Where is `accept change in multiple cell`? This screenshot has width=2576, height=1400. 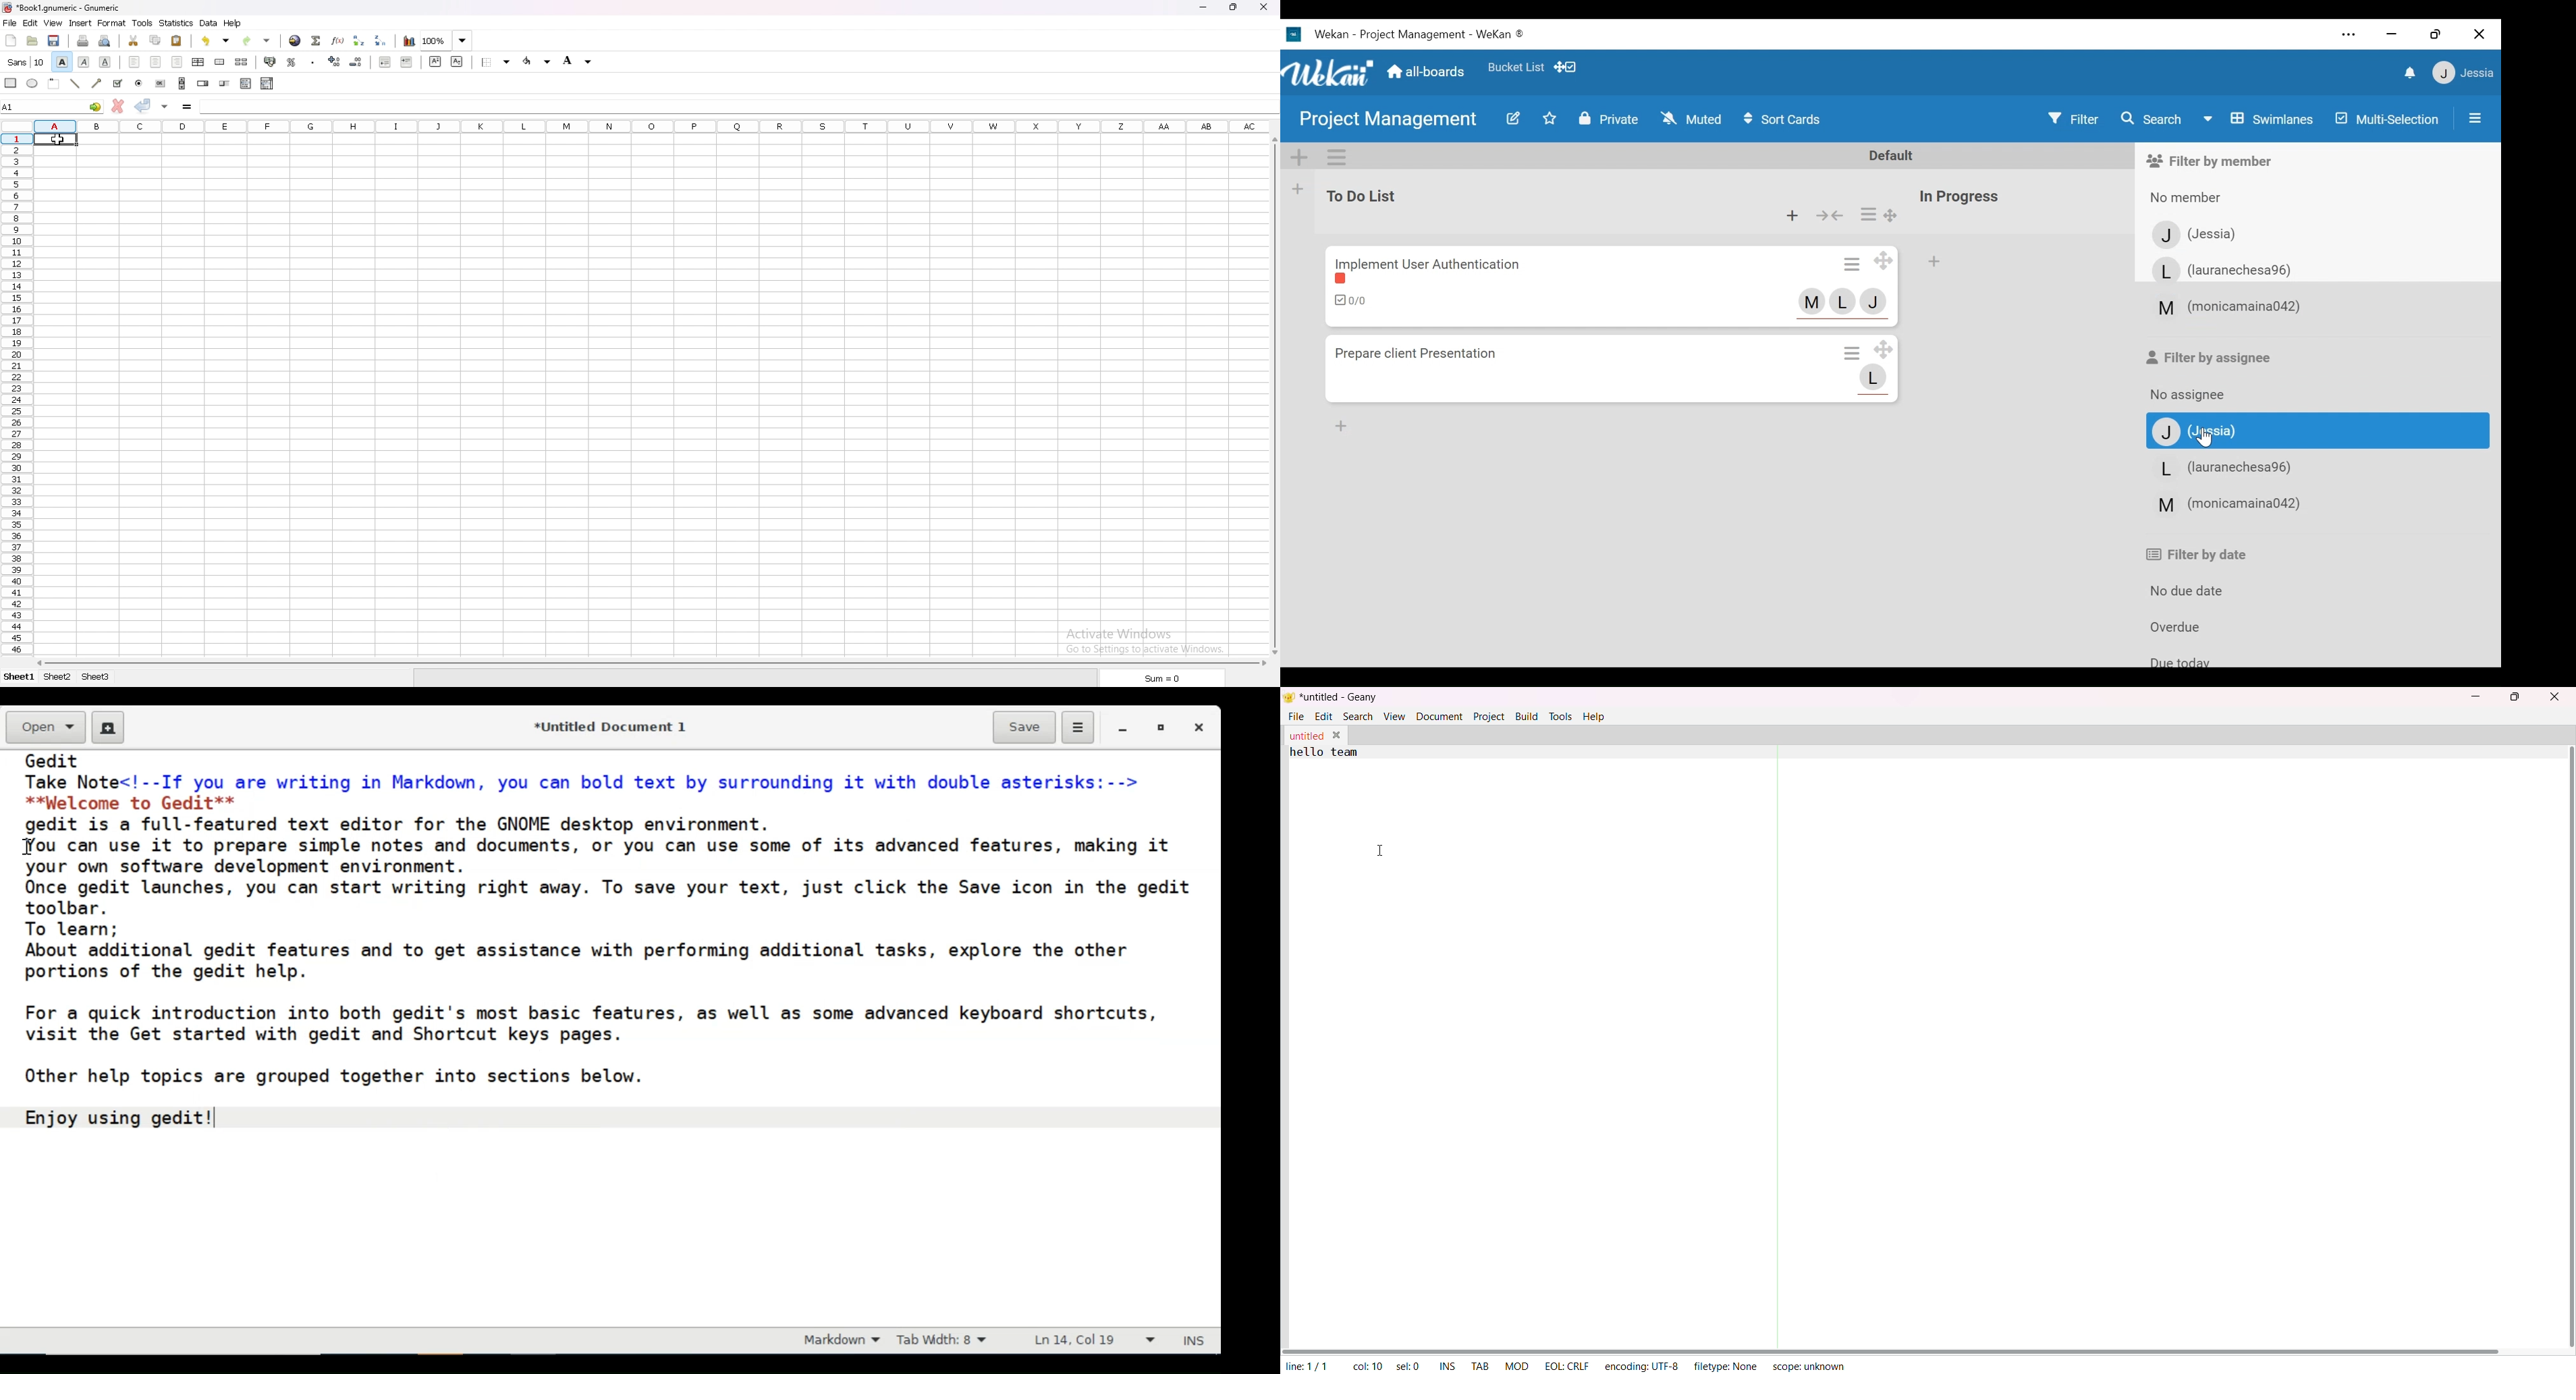
accept change in multiple cell is located at coordinates (165, 107).